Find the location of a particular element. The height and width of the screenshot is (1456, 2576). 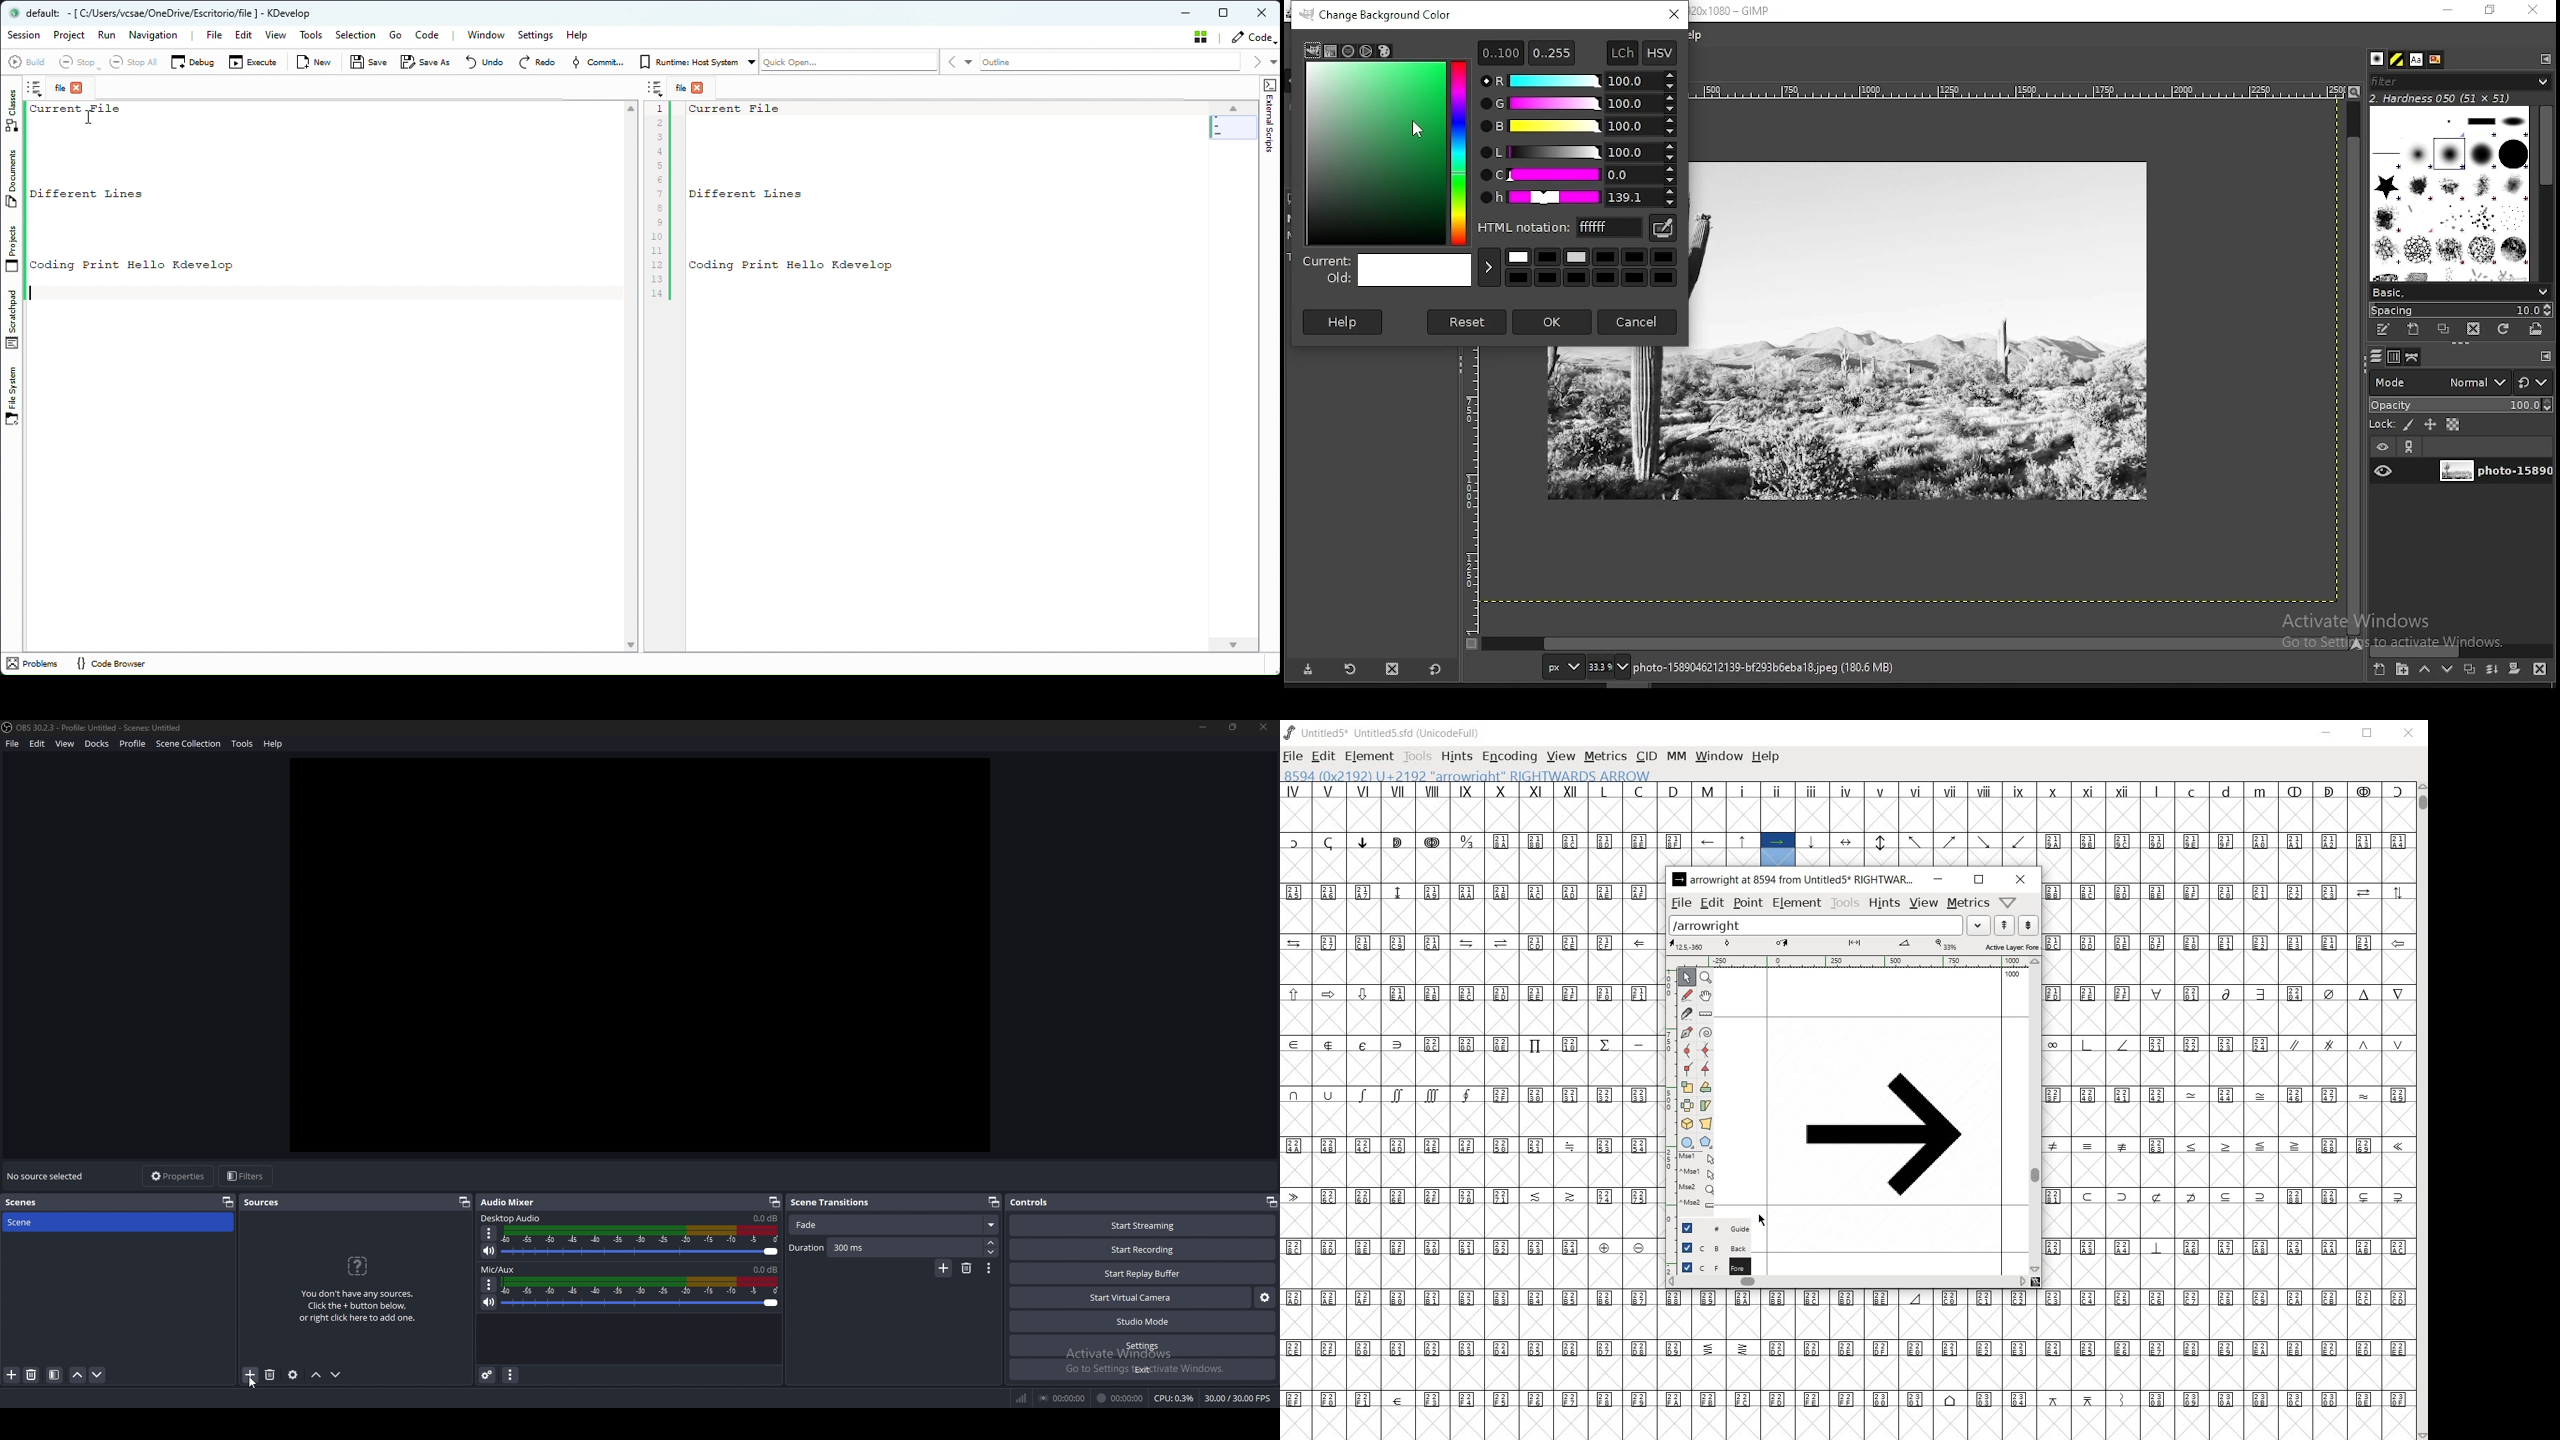

volume adjust is located at coordinates (641, 1294).